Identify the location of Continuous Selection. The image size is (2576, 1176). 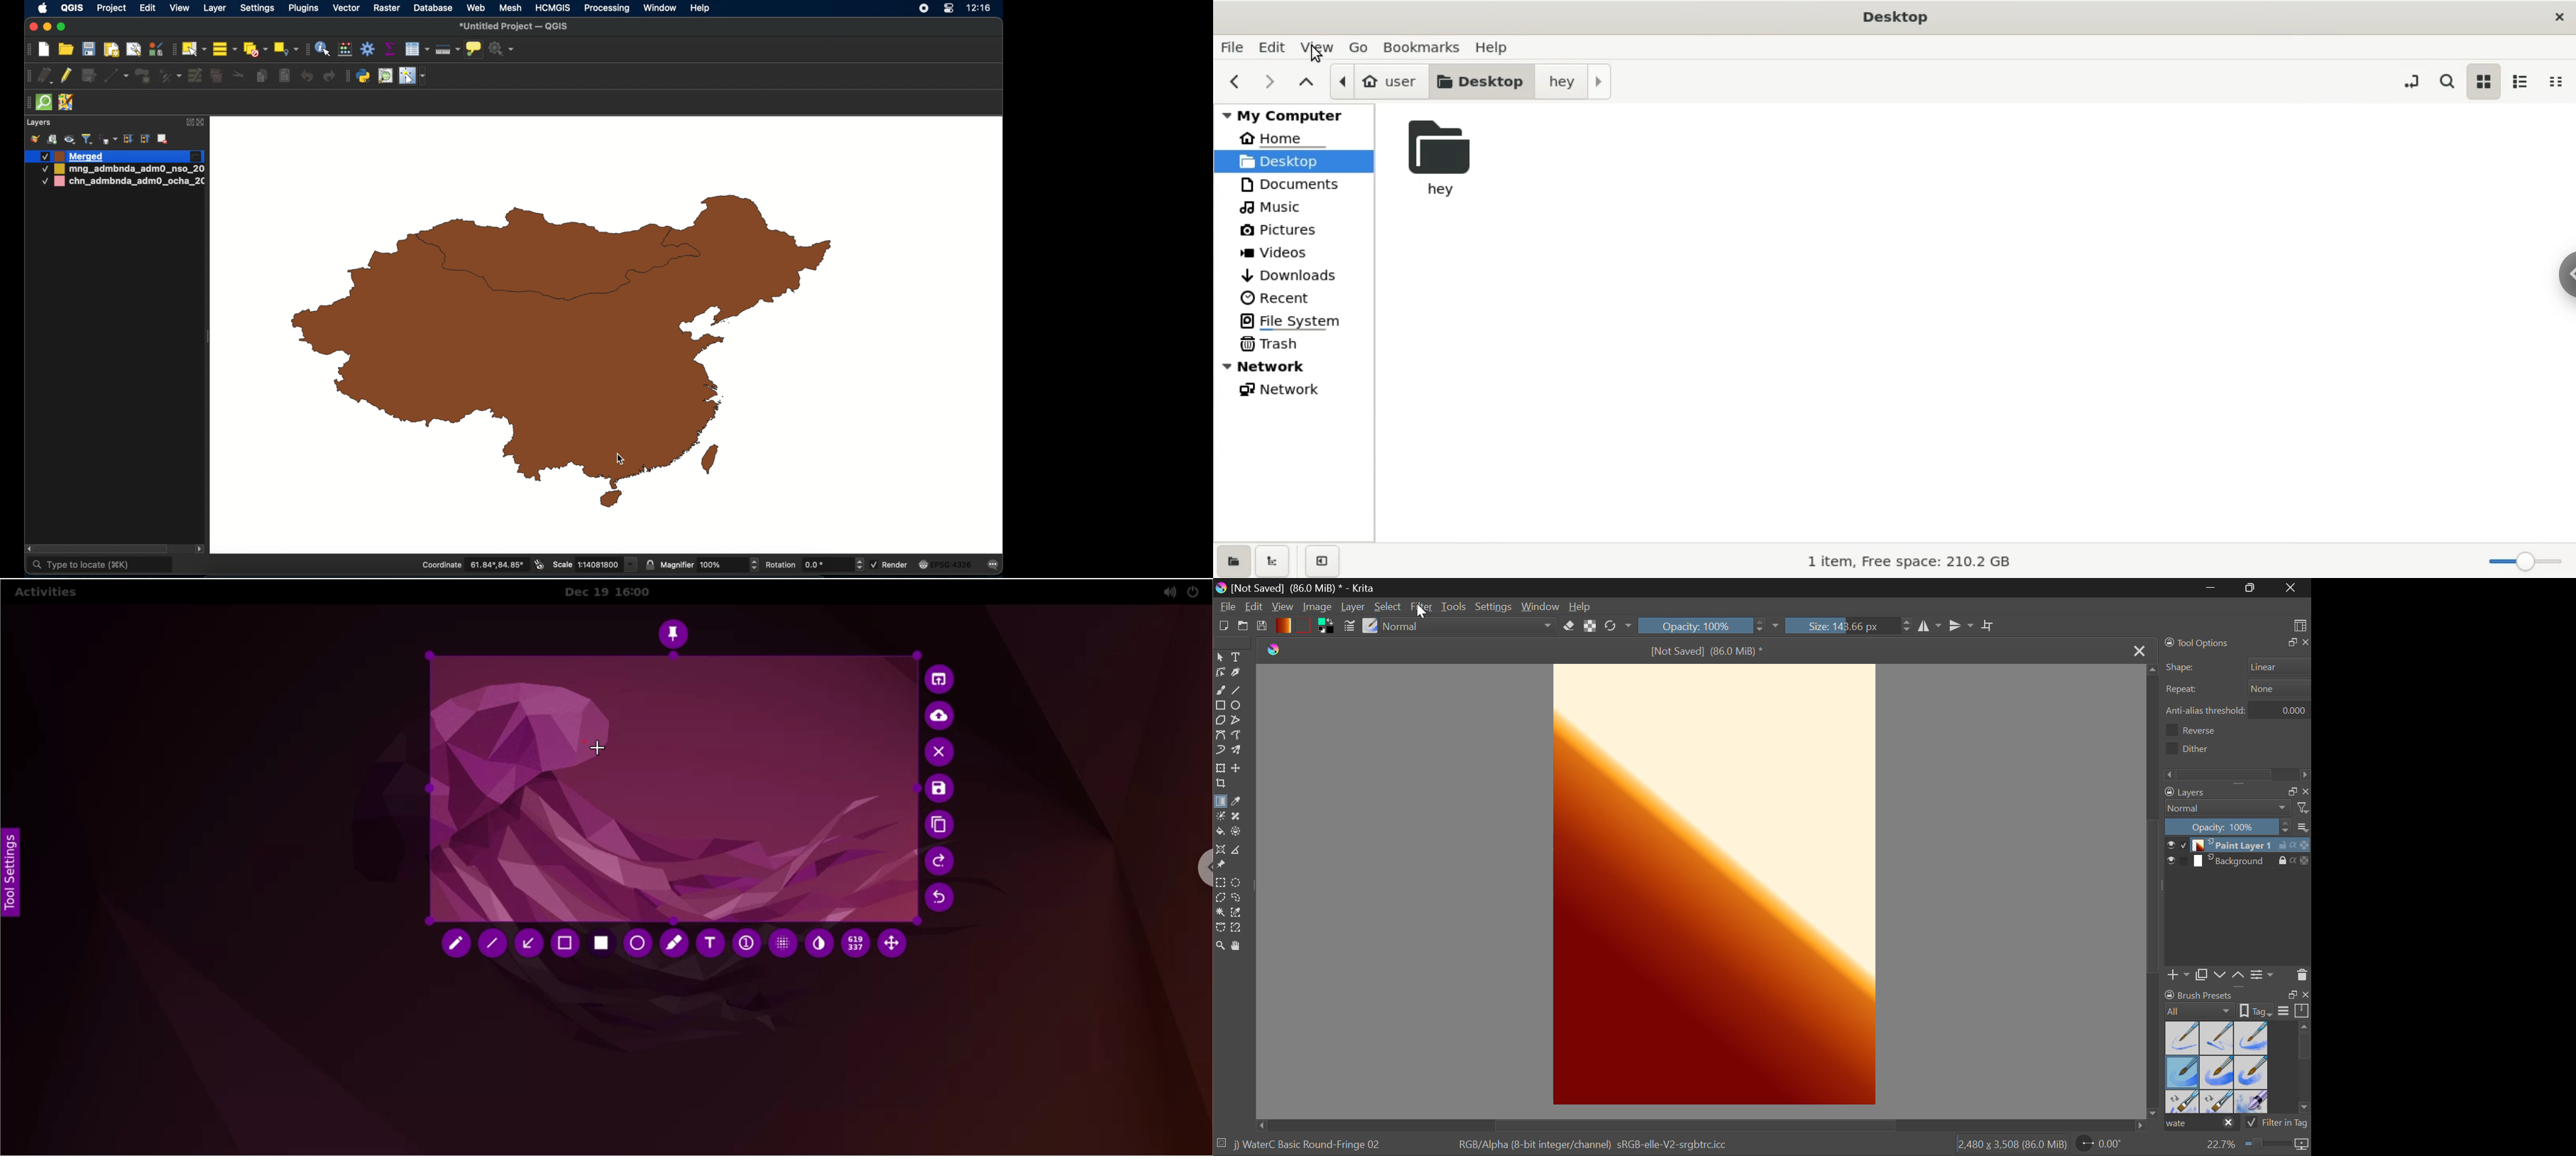
(1220, 914).